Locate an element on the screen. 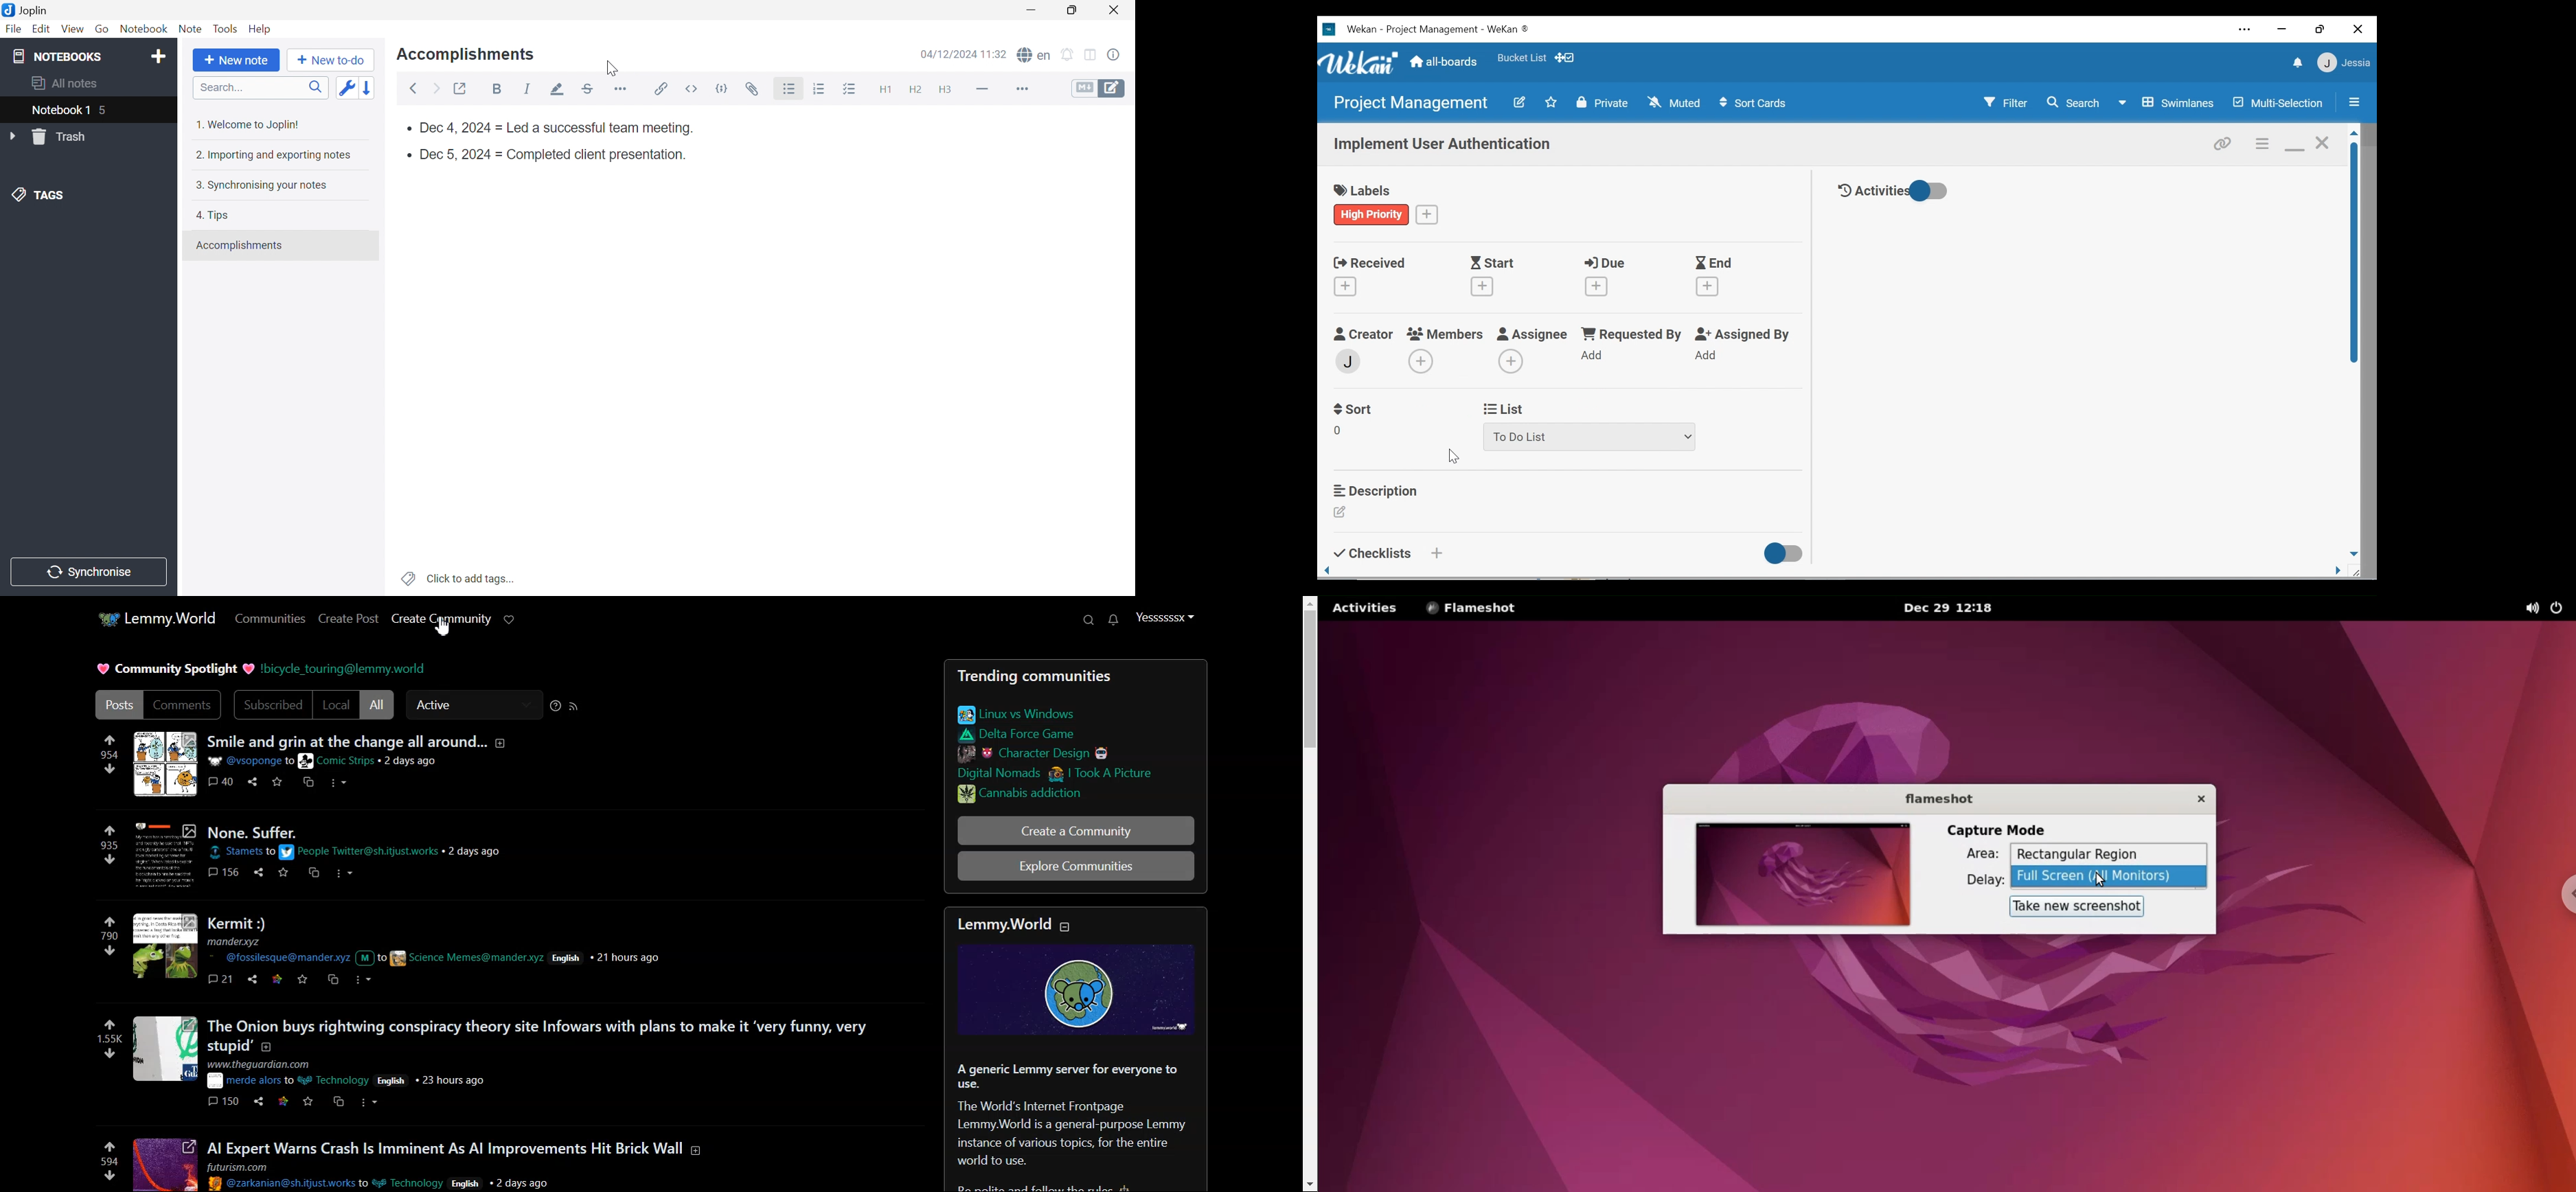 The height and width of the screenshot is (1204, 2576). cross share is located at coordinates (335, 979).